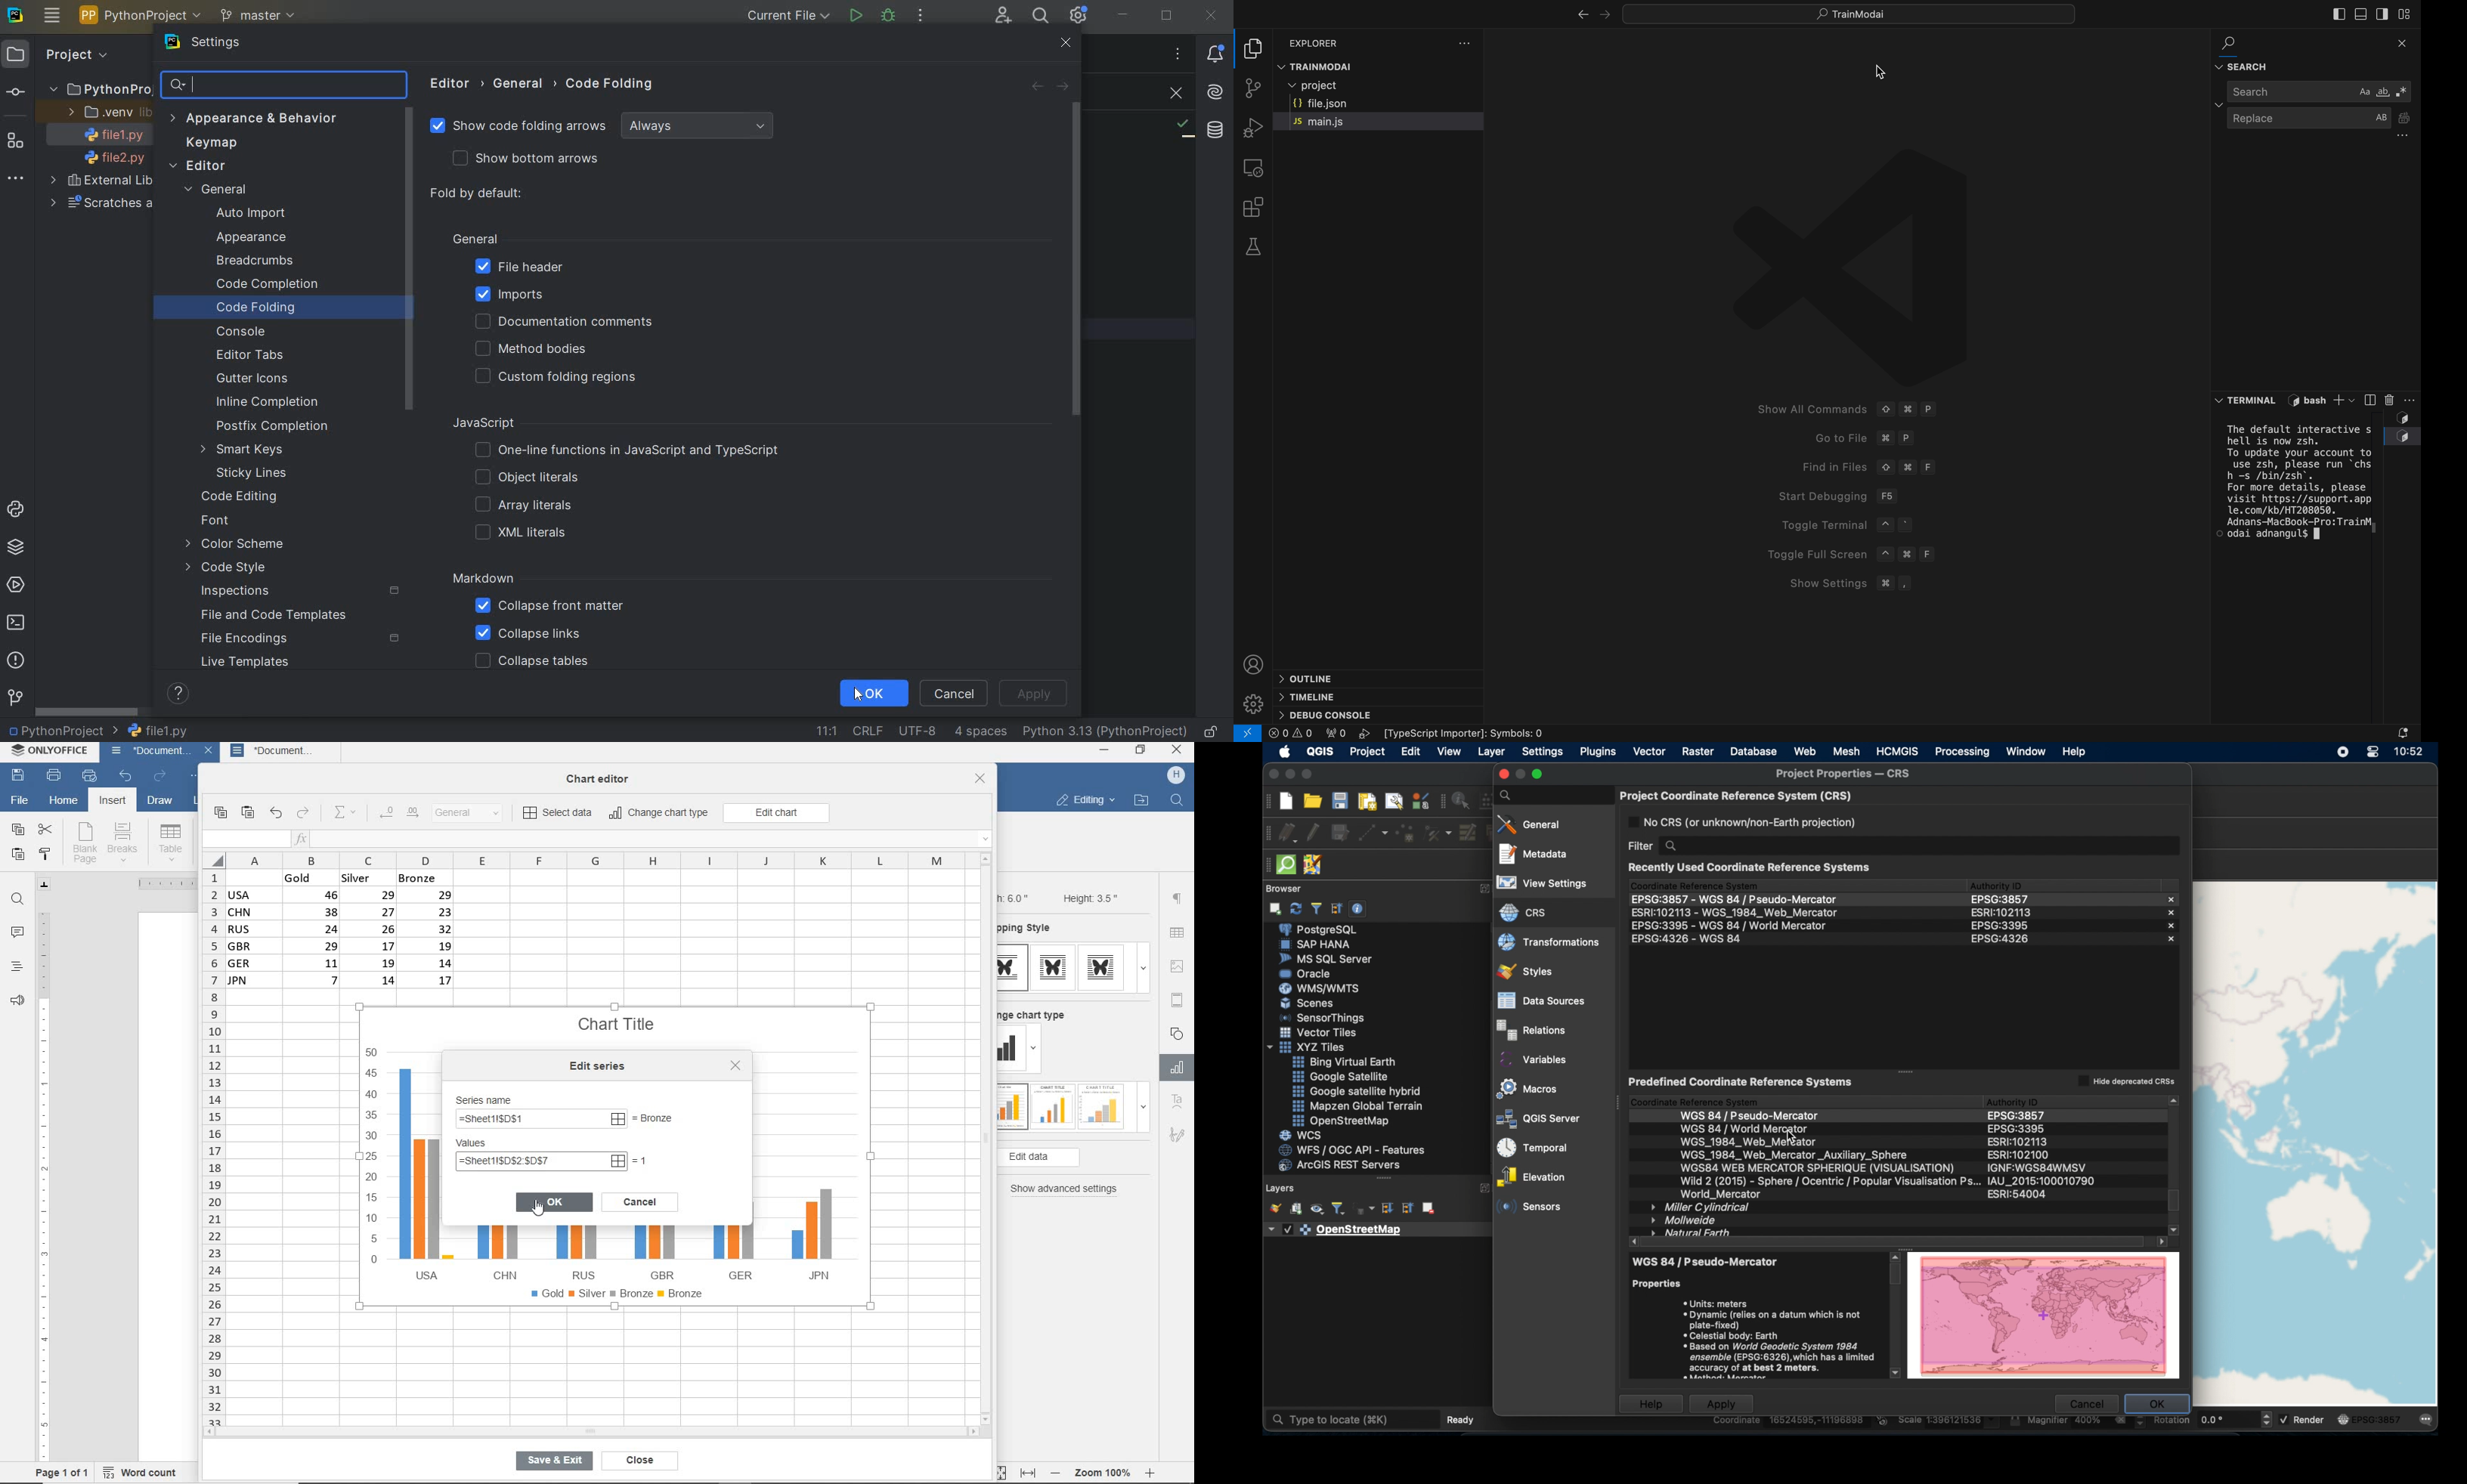 Image resolution: width=2492 pixels, height=1484 pixels. What do you see at coordinates (1549, 795) in the screenshot?
I see `properties search bar` at bounding box center [1549, 795].